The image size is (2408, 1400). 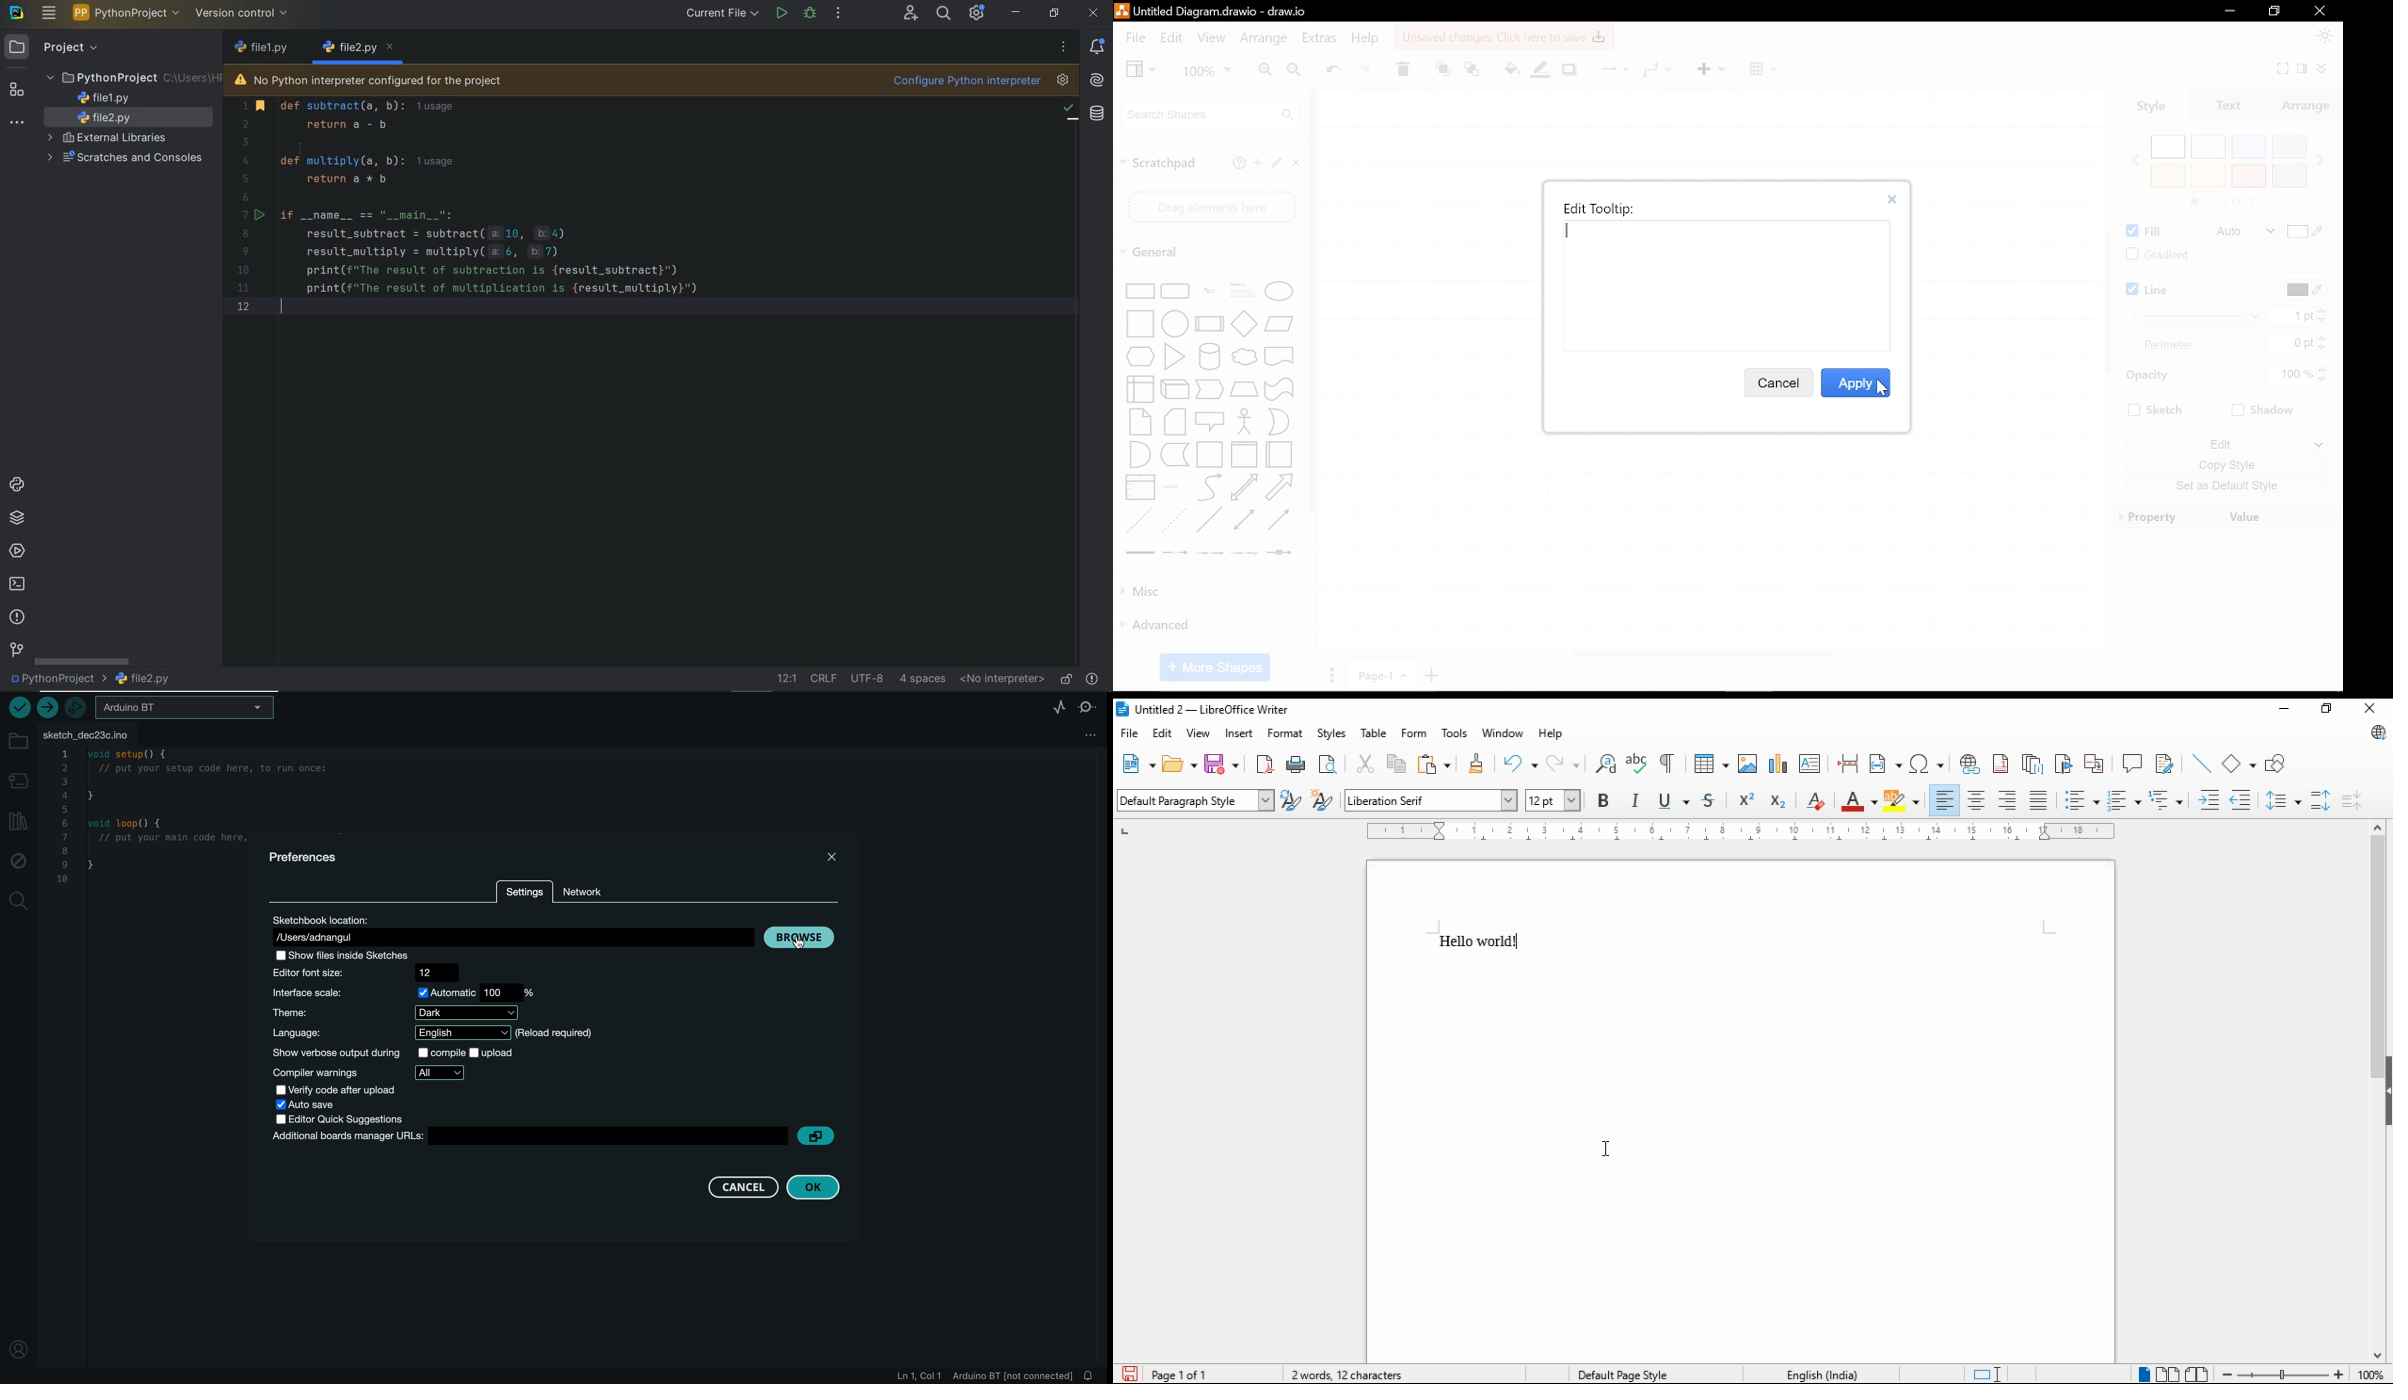 What do you see at coordinates (1170, 1373) in the screenshot?
I see `page information` at bounding box center [1170, 1373].